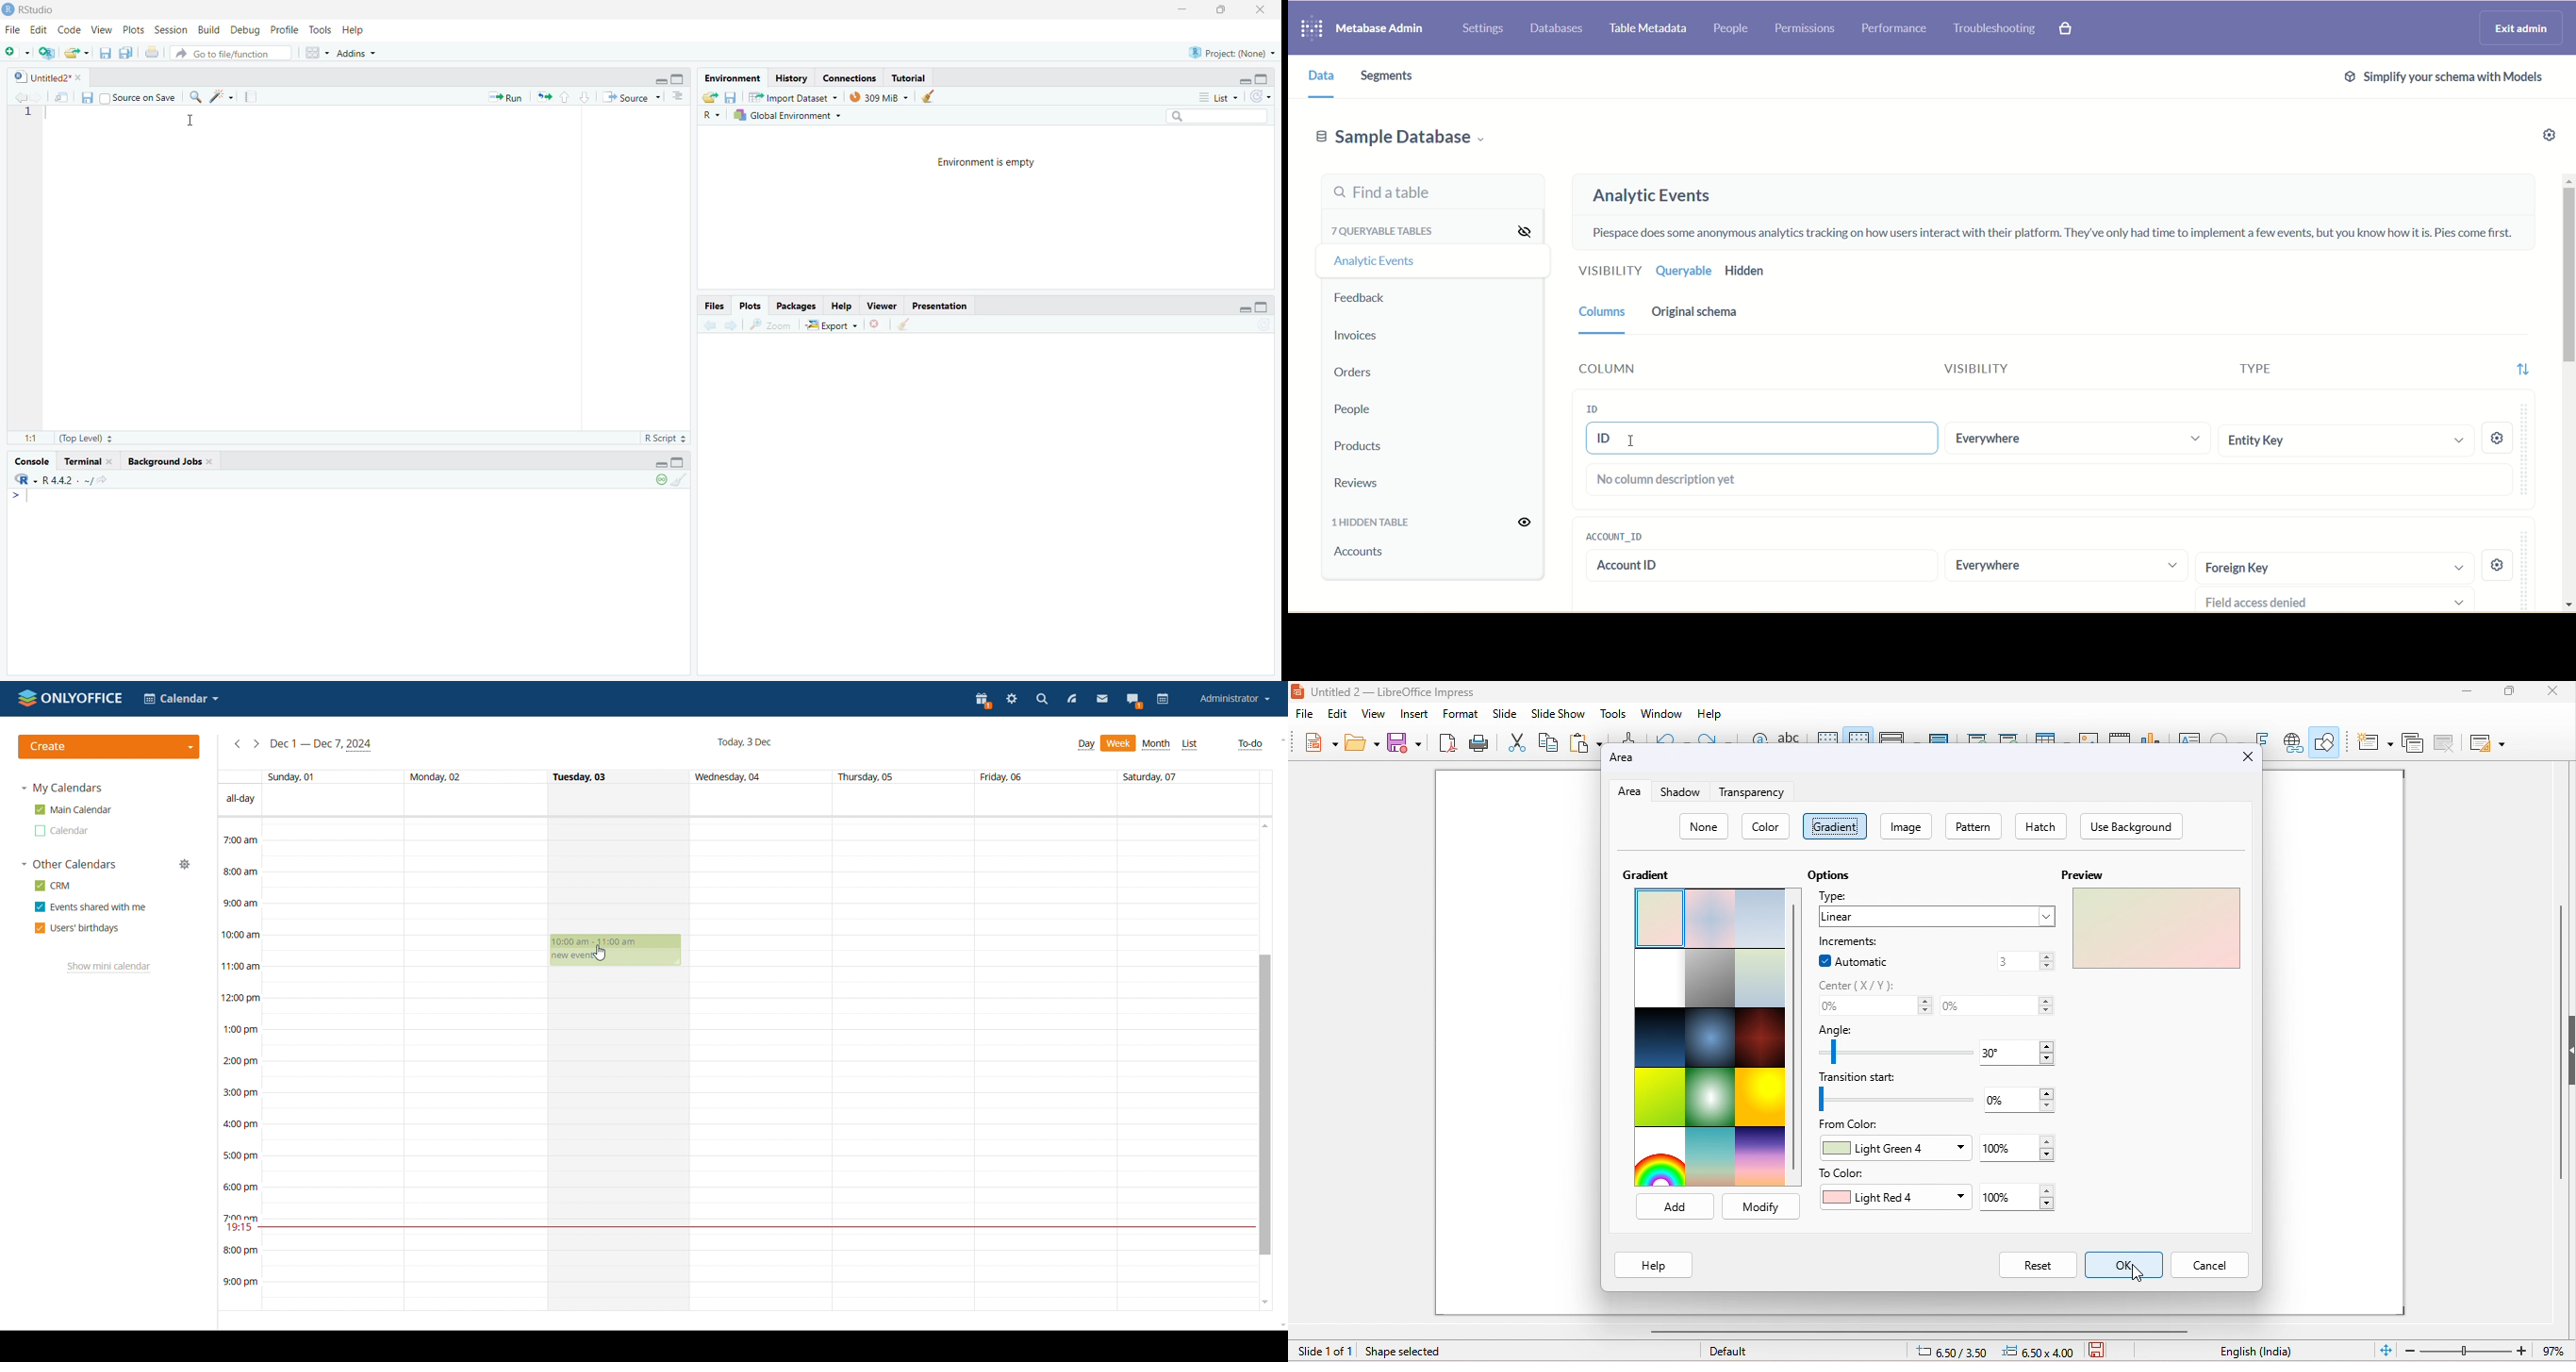 The width and height of the screenshot is (2576, 1372). I want to click on Go to file/function, so click(224, 55).